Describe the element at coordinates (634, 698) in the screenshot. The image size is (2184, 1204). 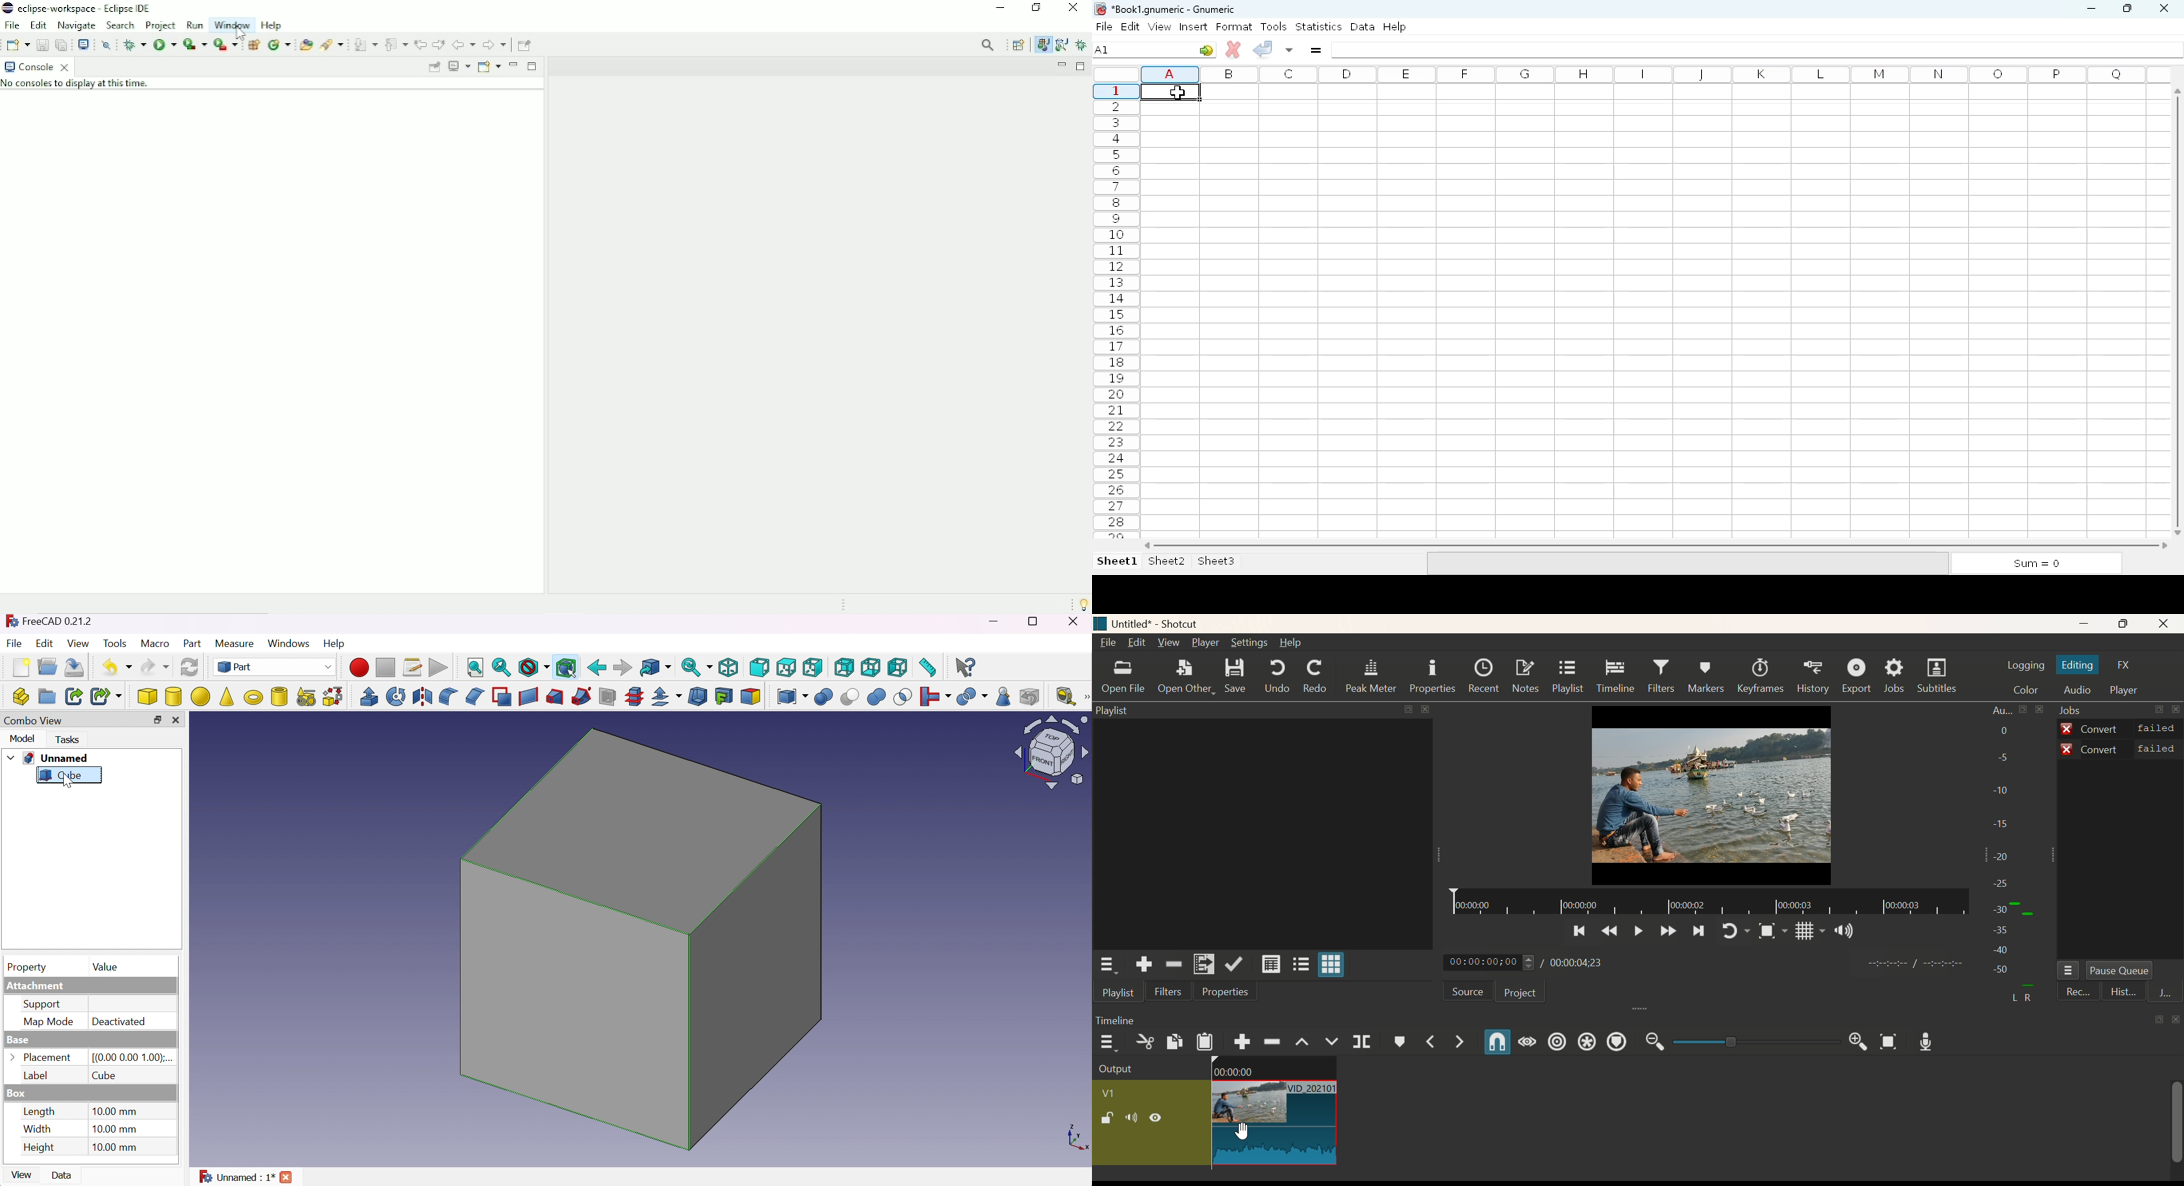
I see `Sub-sections` at that location.